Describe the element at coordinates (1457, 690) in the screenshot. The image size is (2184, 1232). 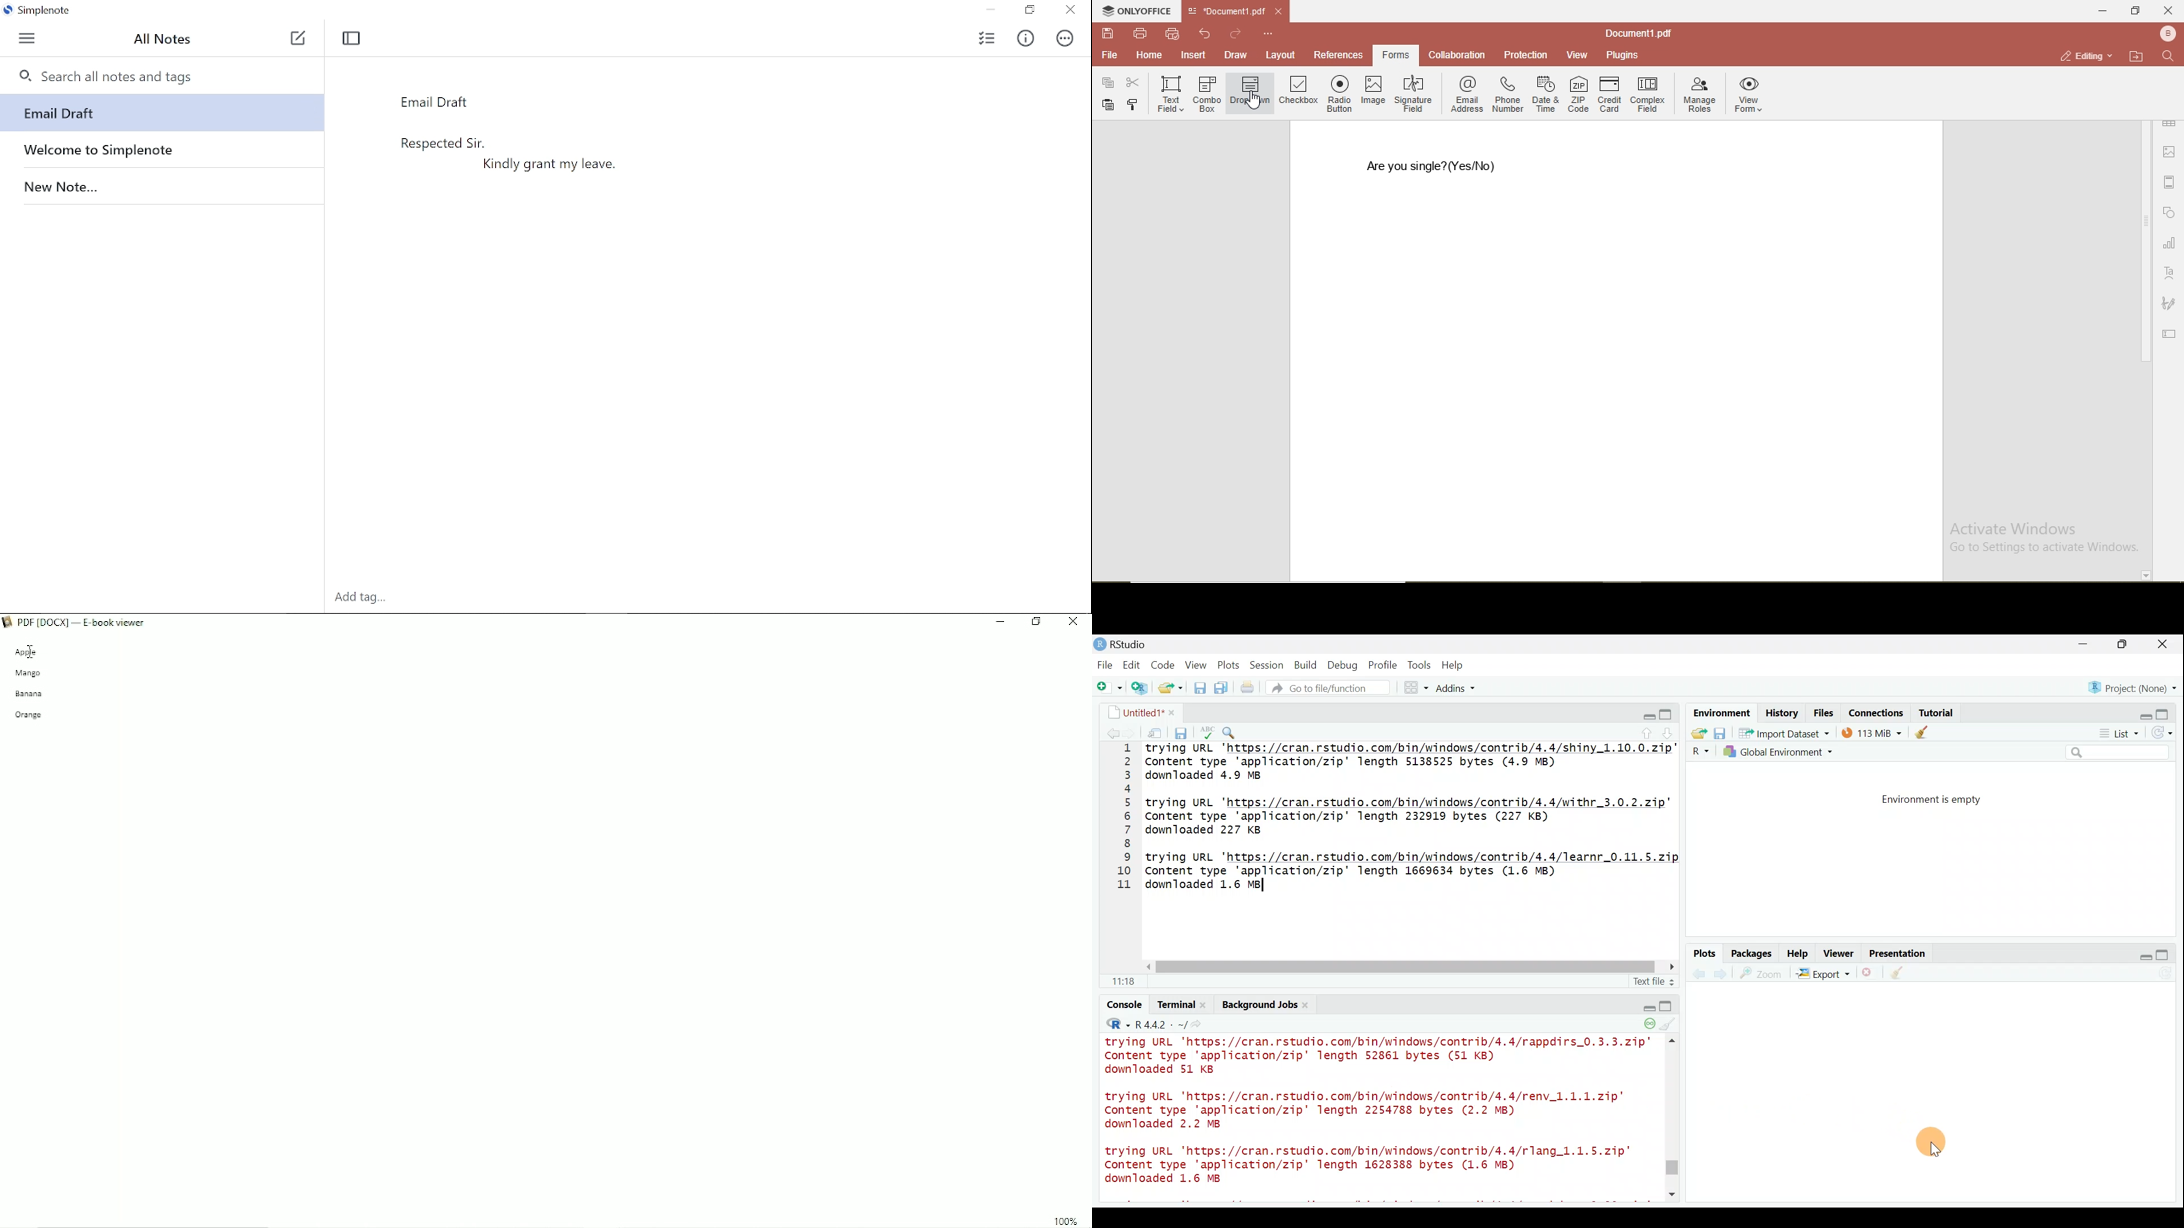
I see `Addins` at that location.